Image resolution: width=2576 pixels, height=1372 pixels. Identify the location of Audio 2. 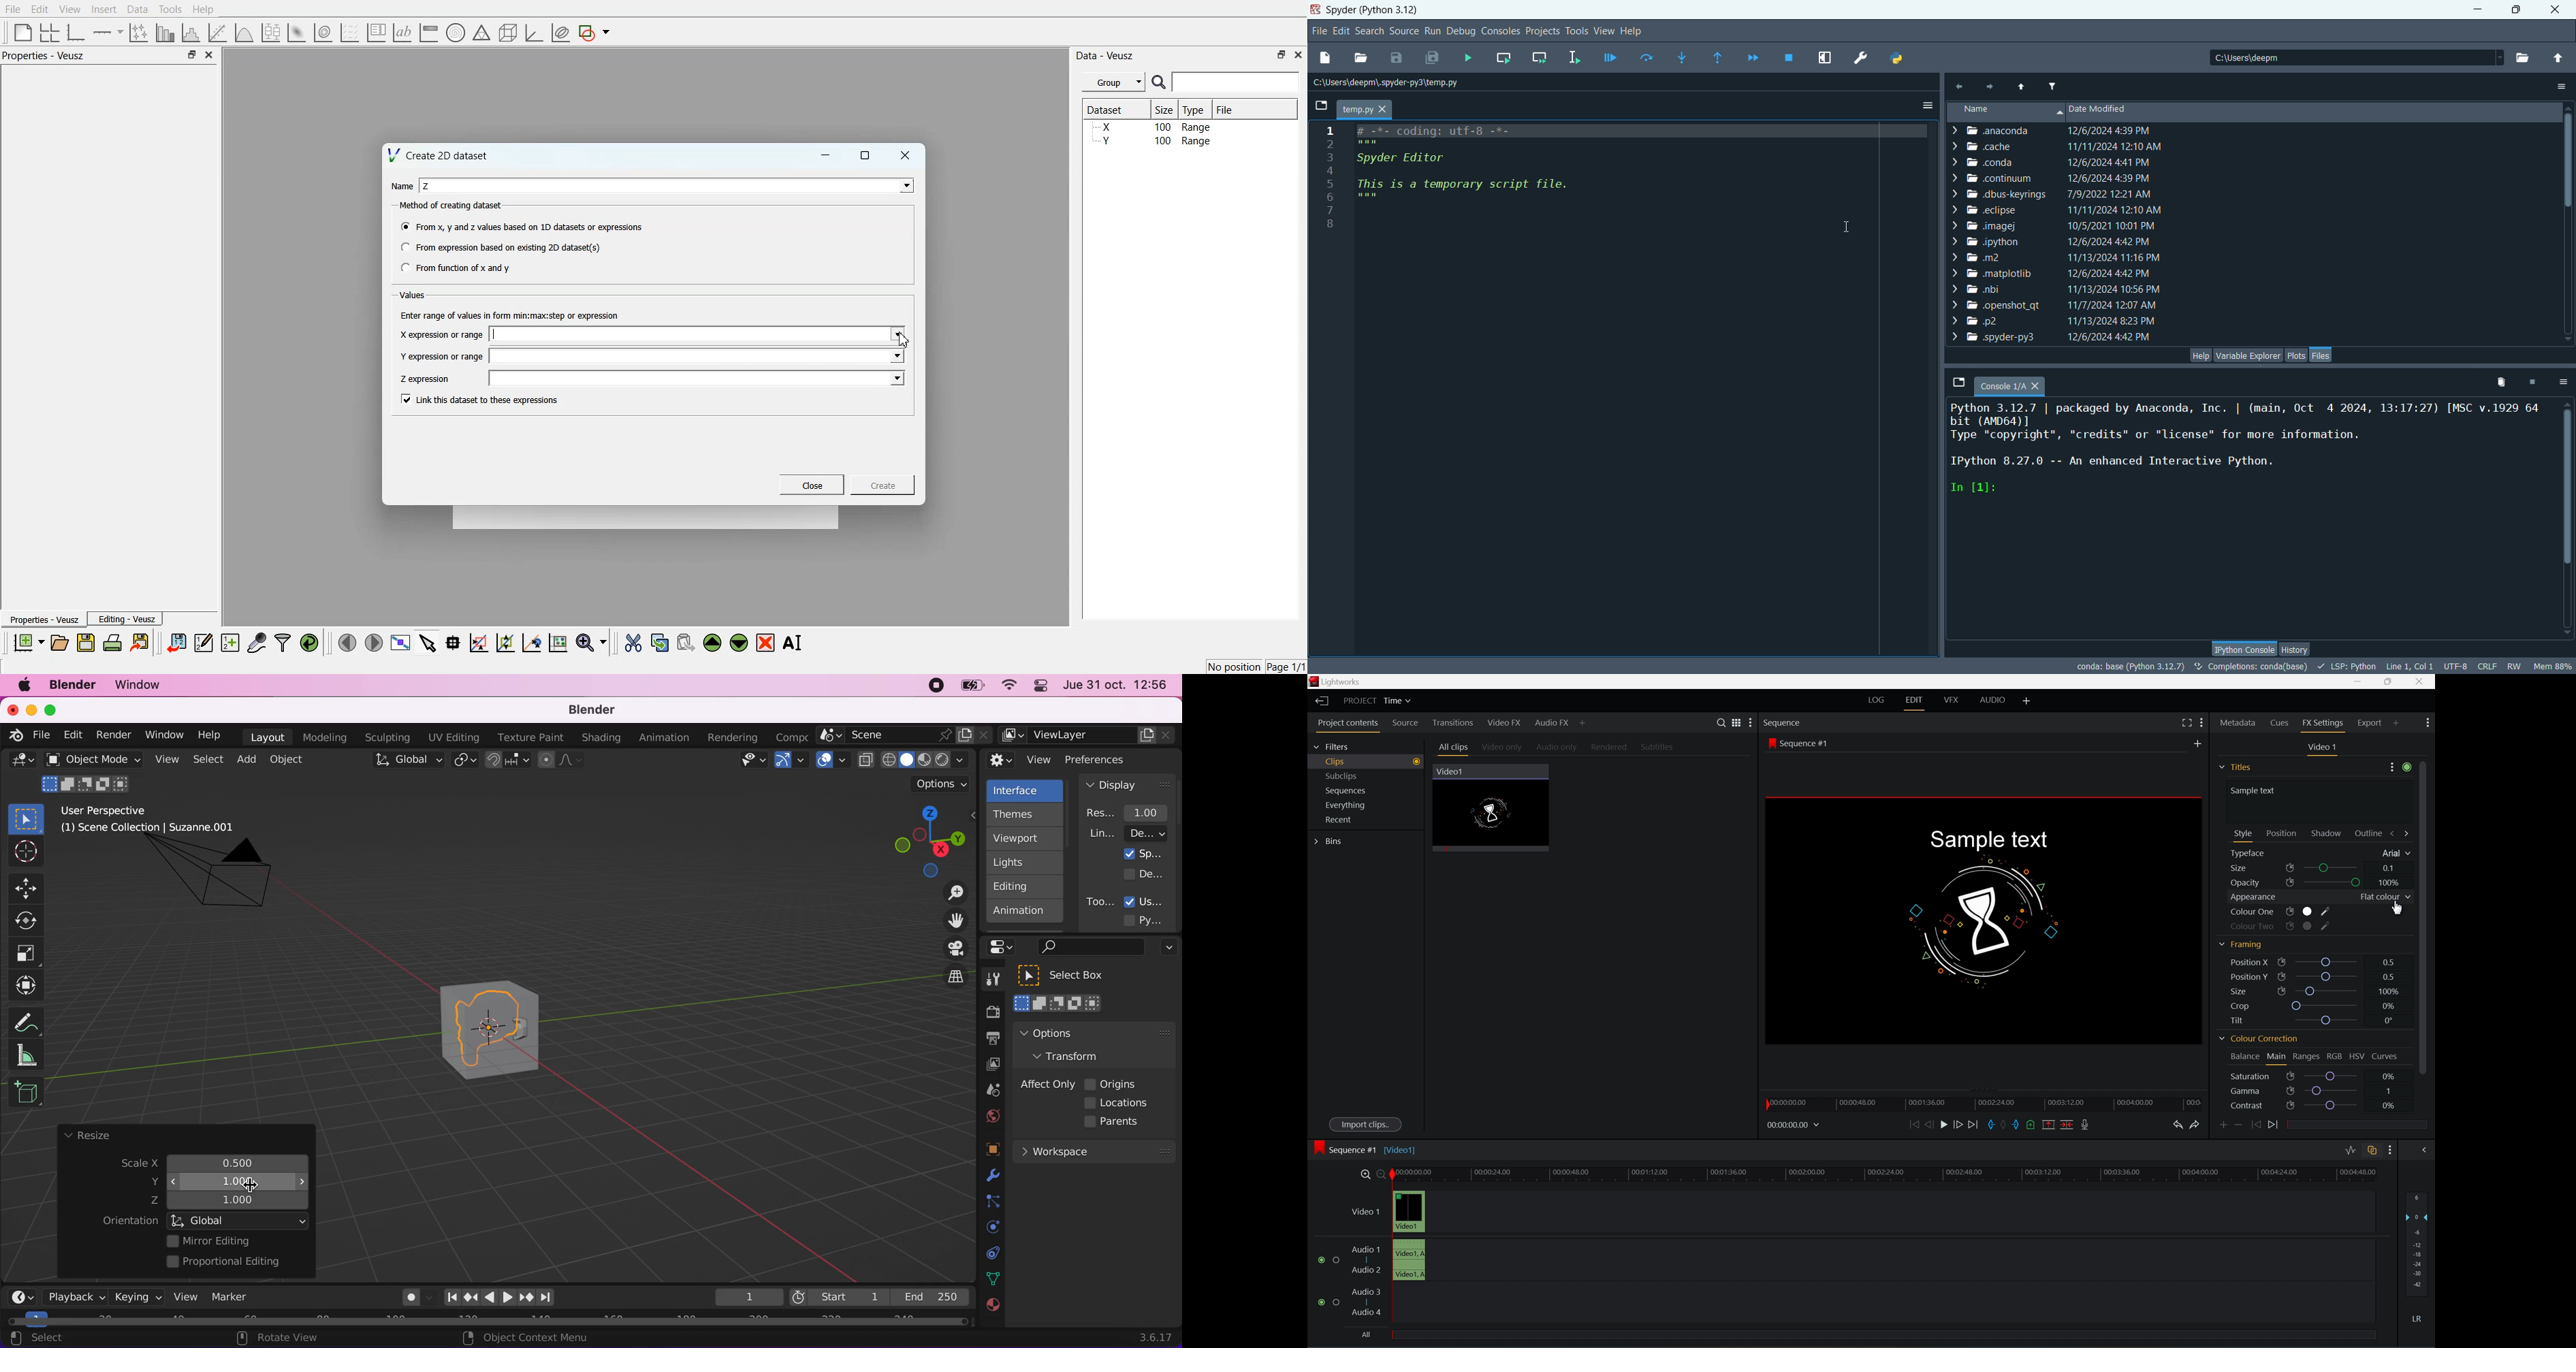
(1367, 1271).